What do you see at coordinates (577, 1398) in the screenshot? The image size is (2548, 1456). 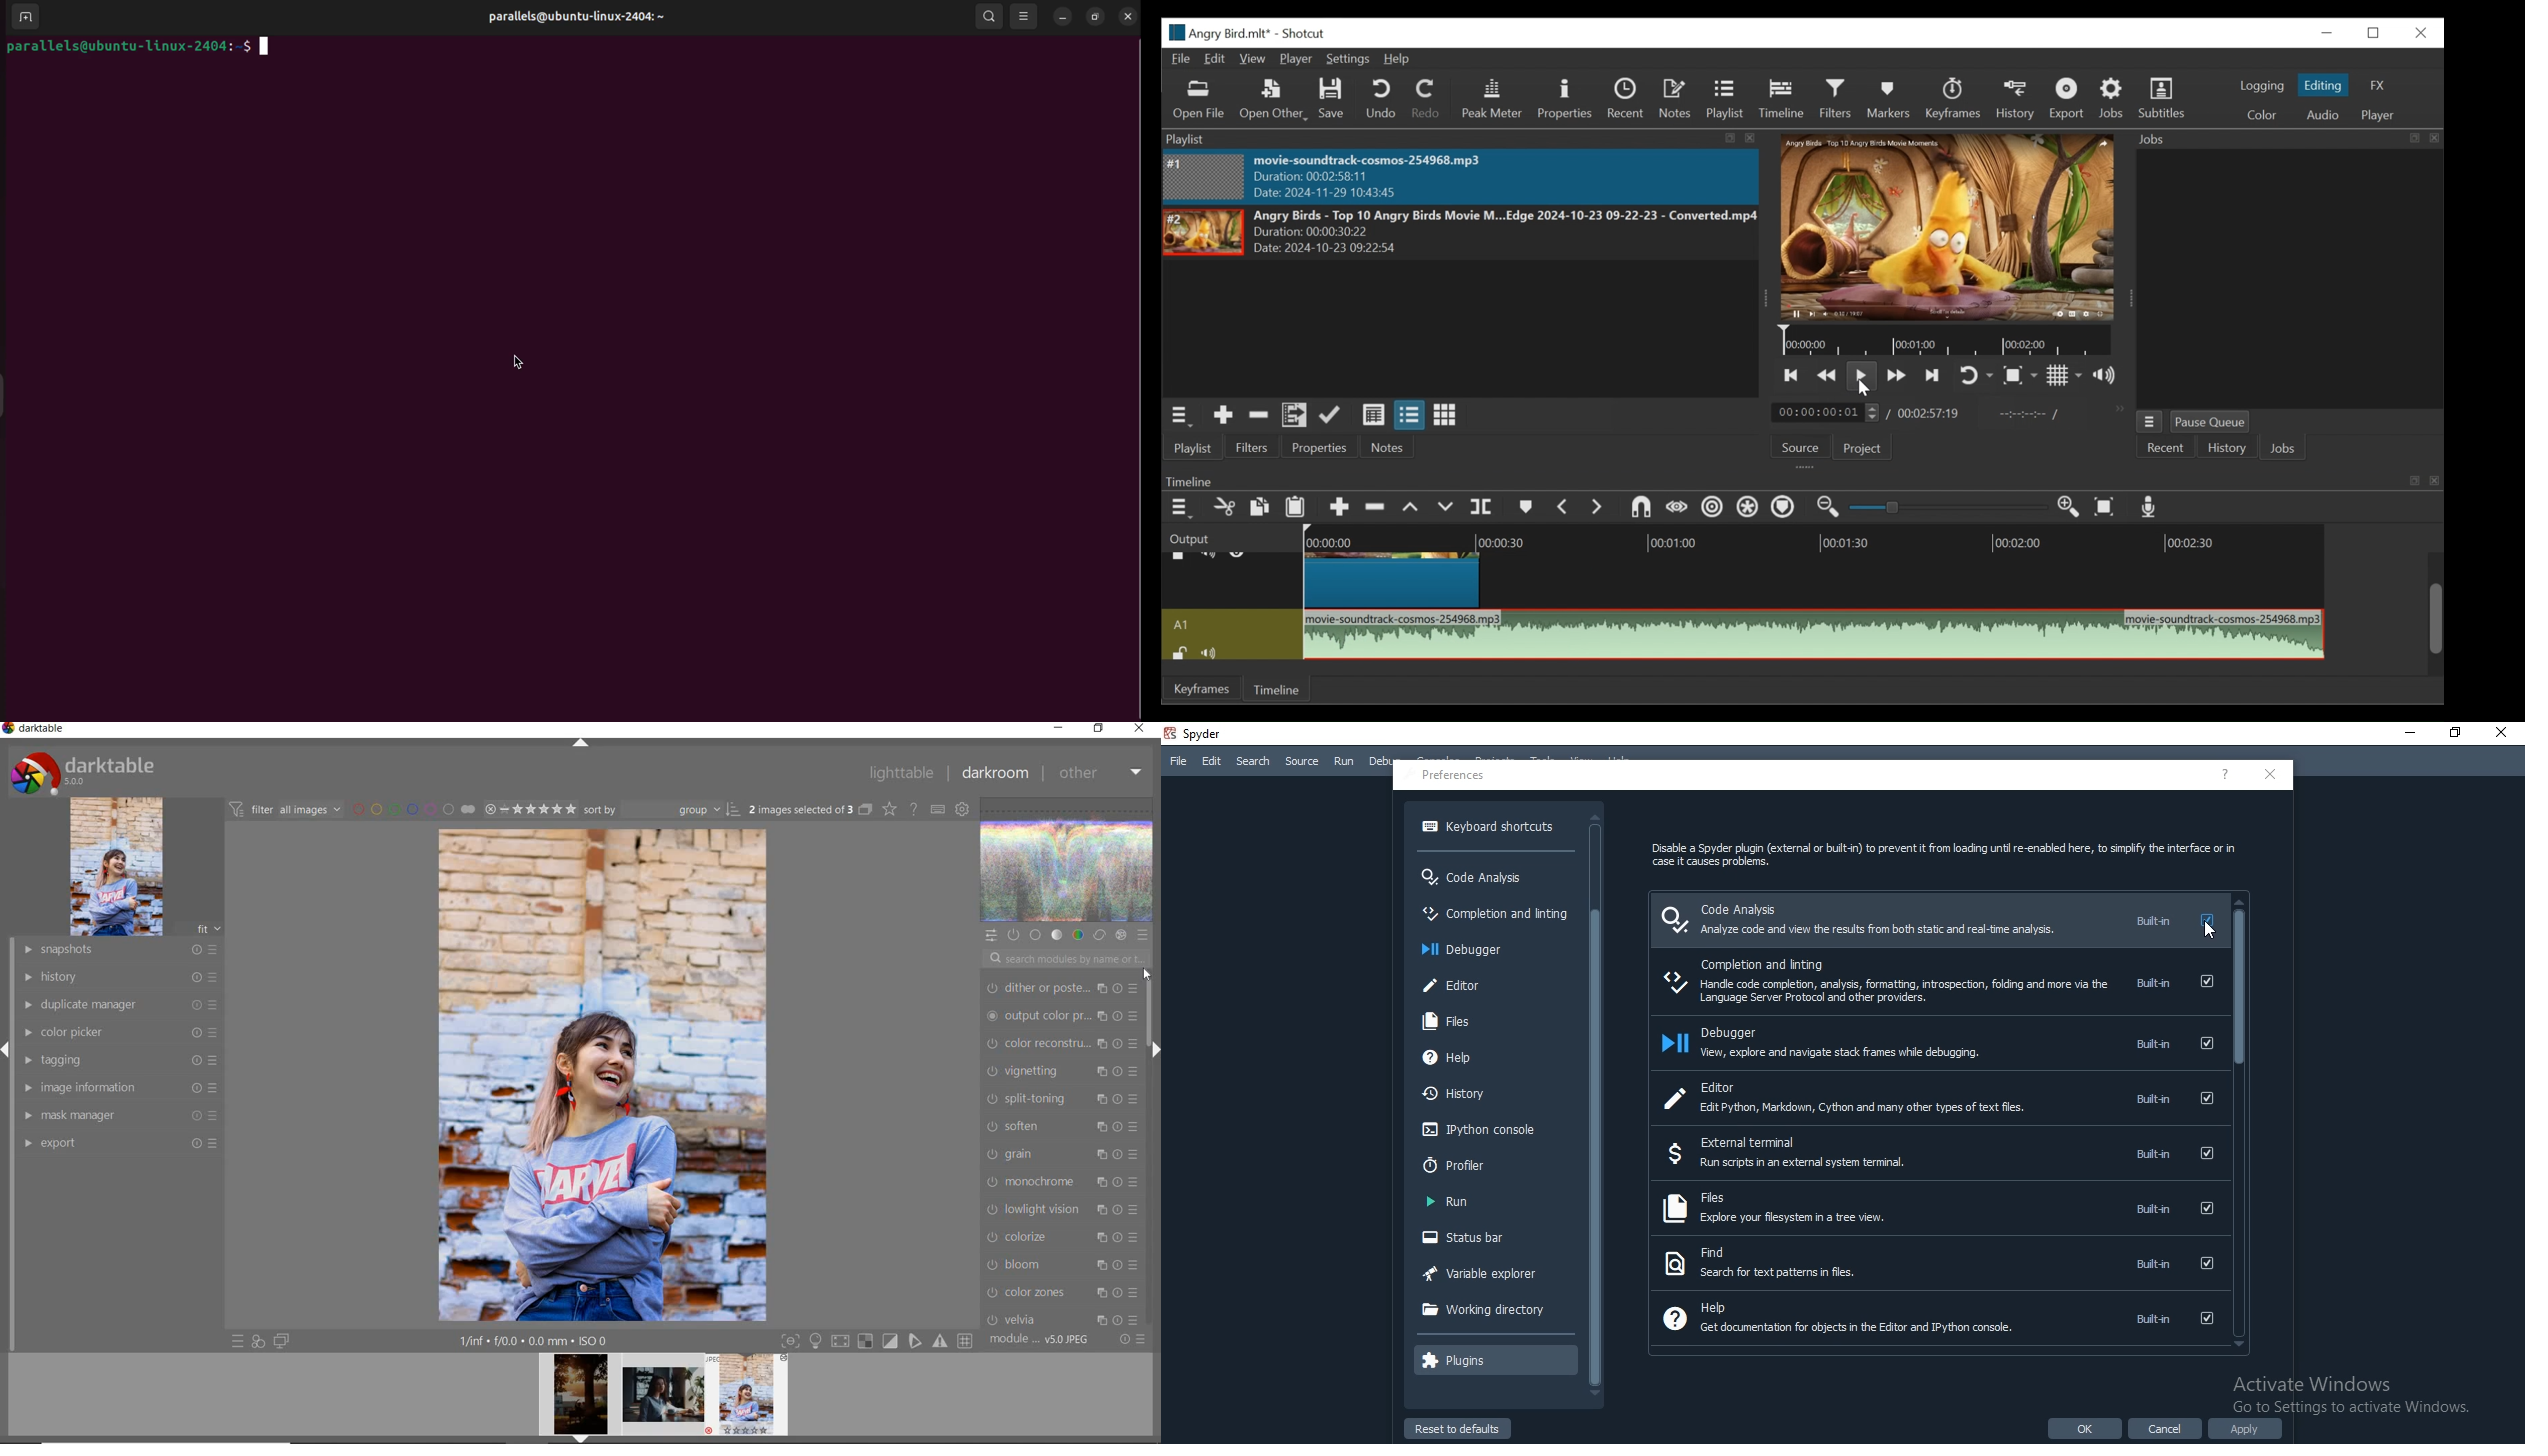 I see `image preview` at bounding box center [577, 1398].